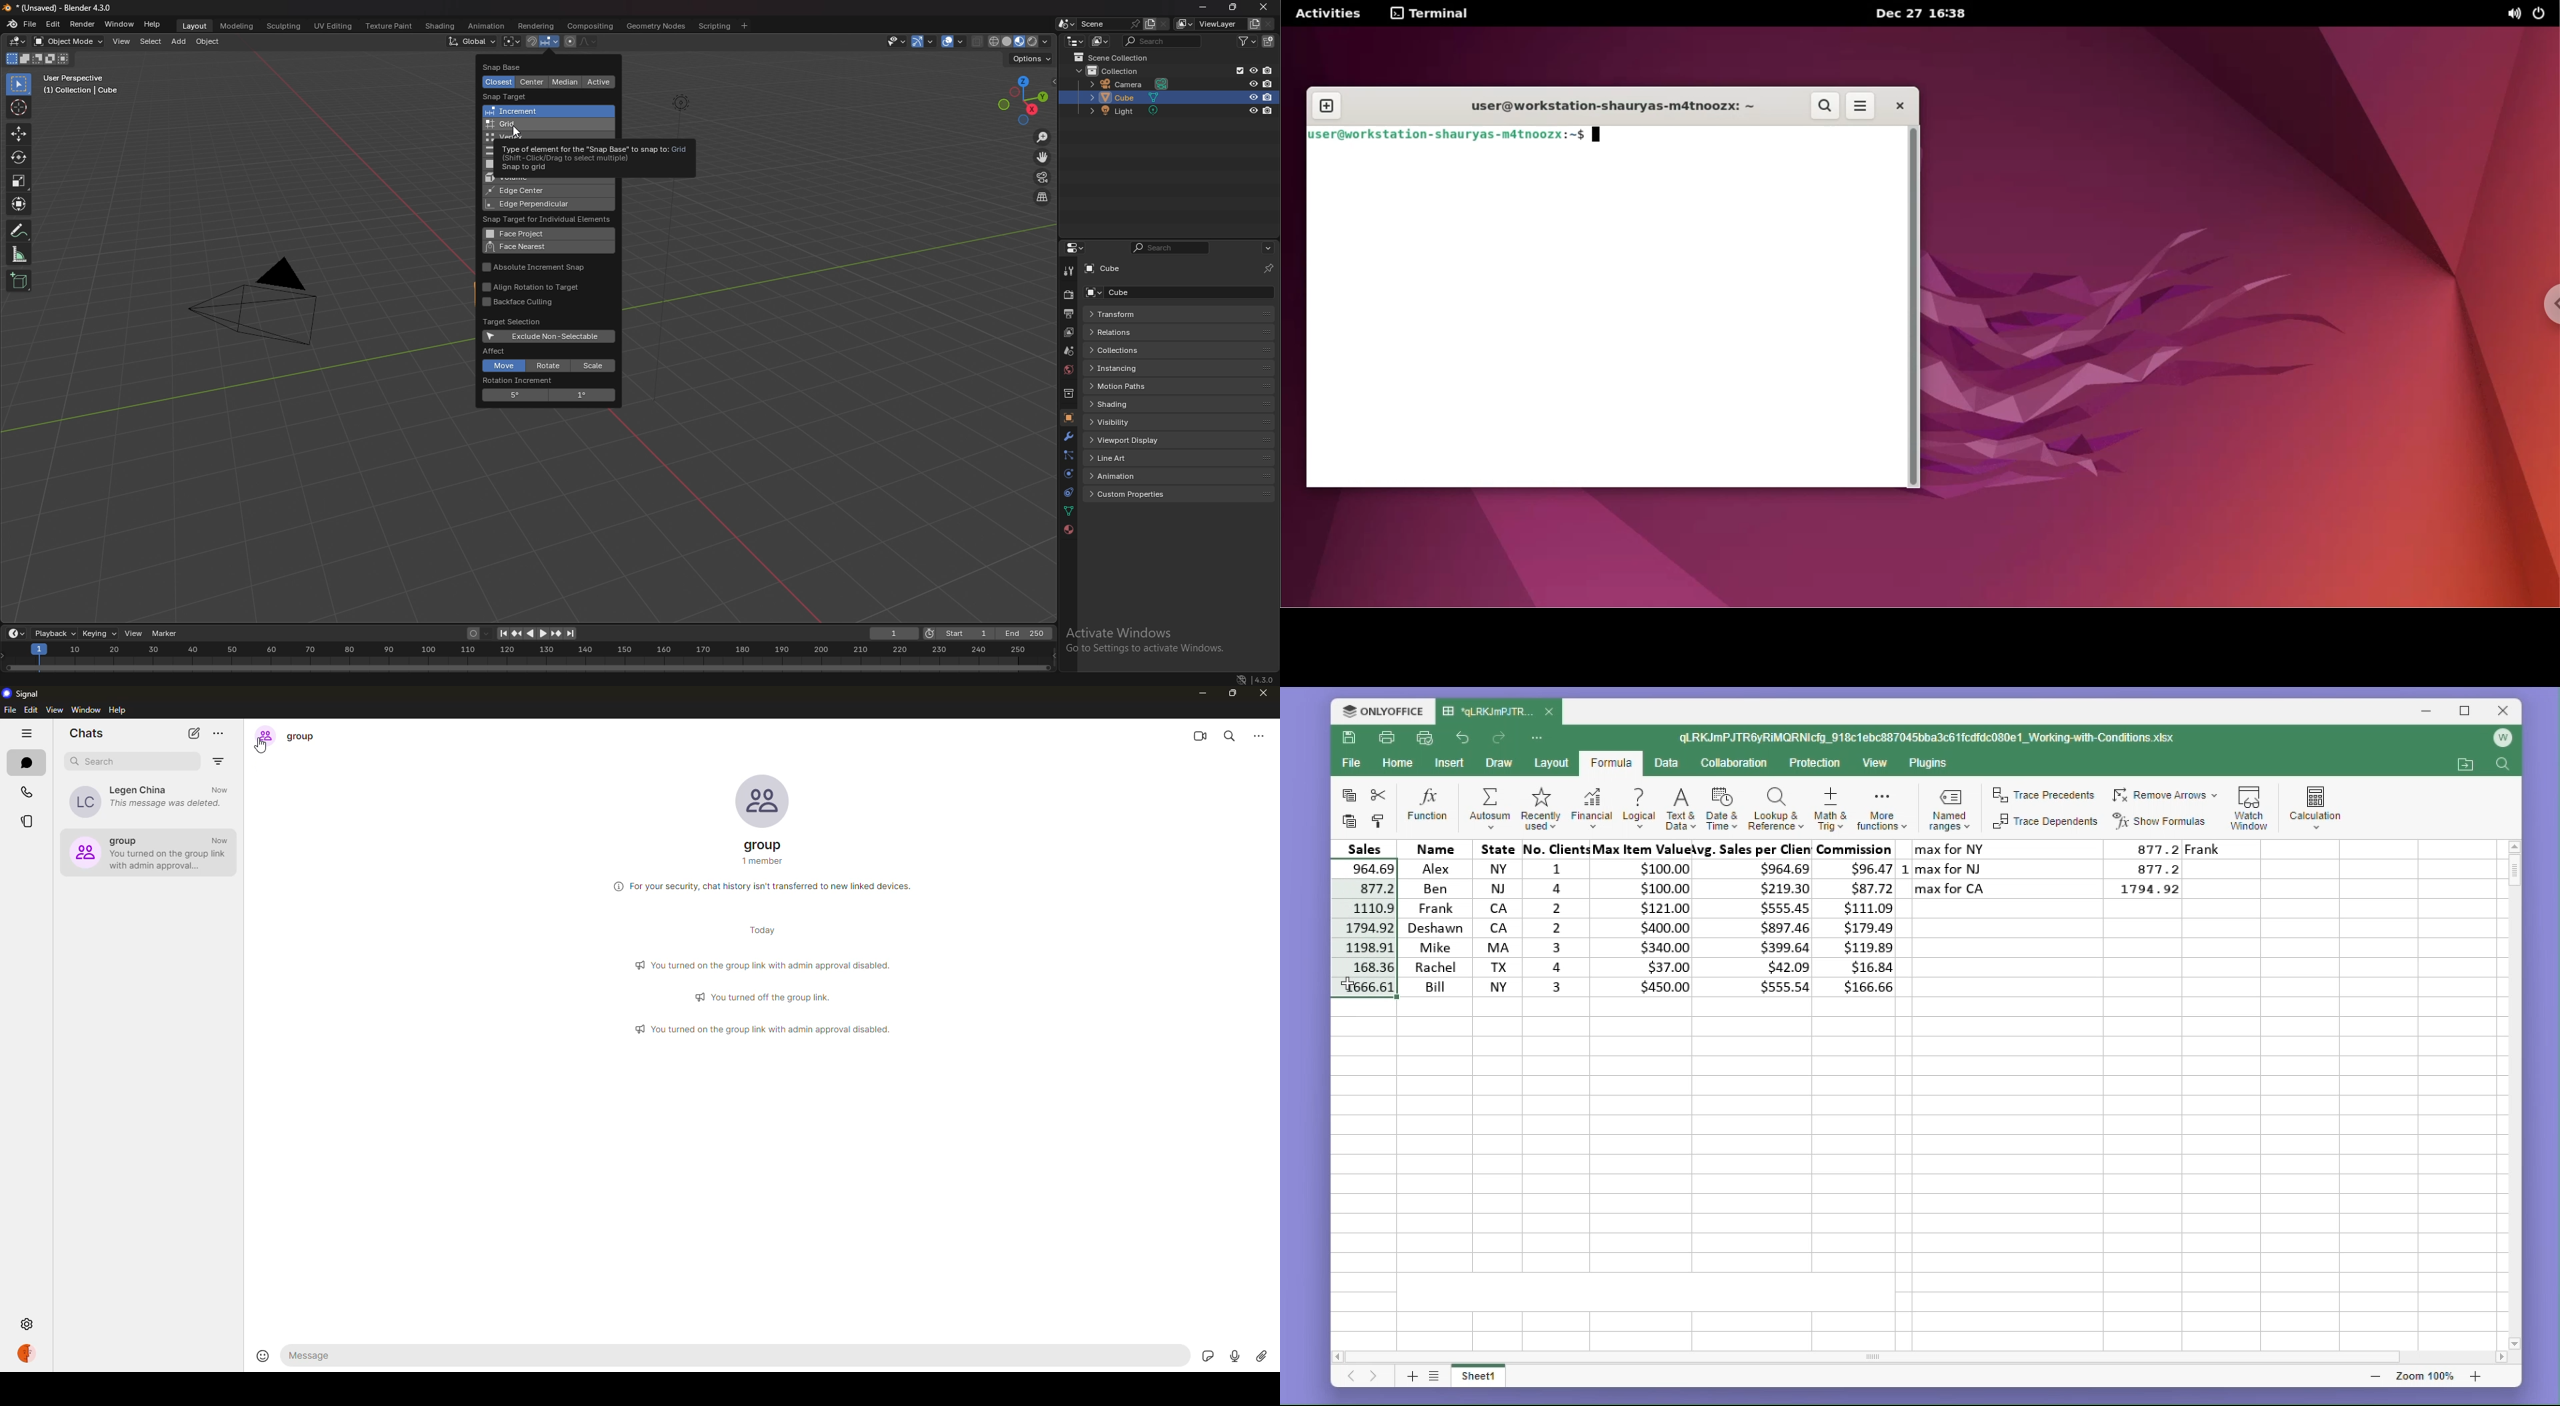 This screenshot has width=2576, height=1428. What do you see at coordinates (9, 710) in the screenshot?
I see `file` at bounding box center [9, 710].